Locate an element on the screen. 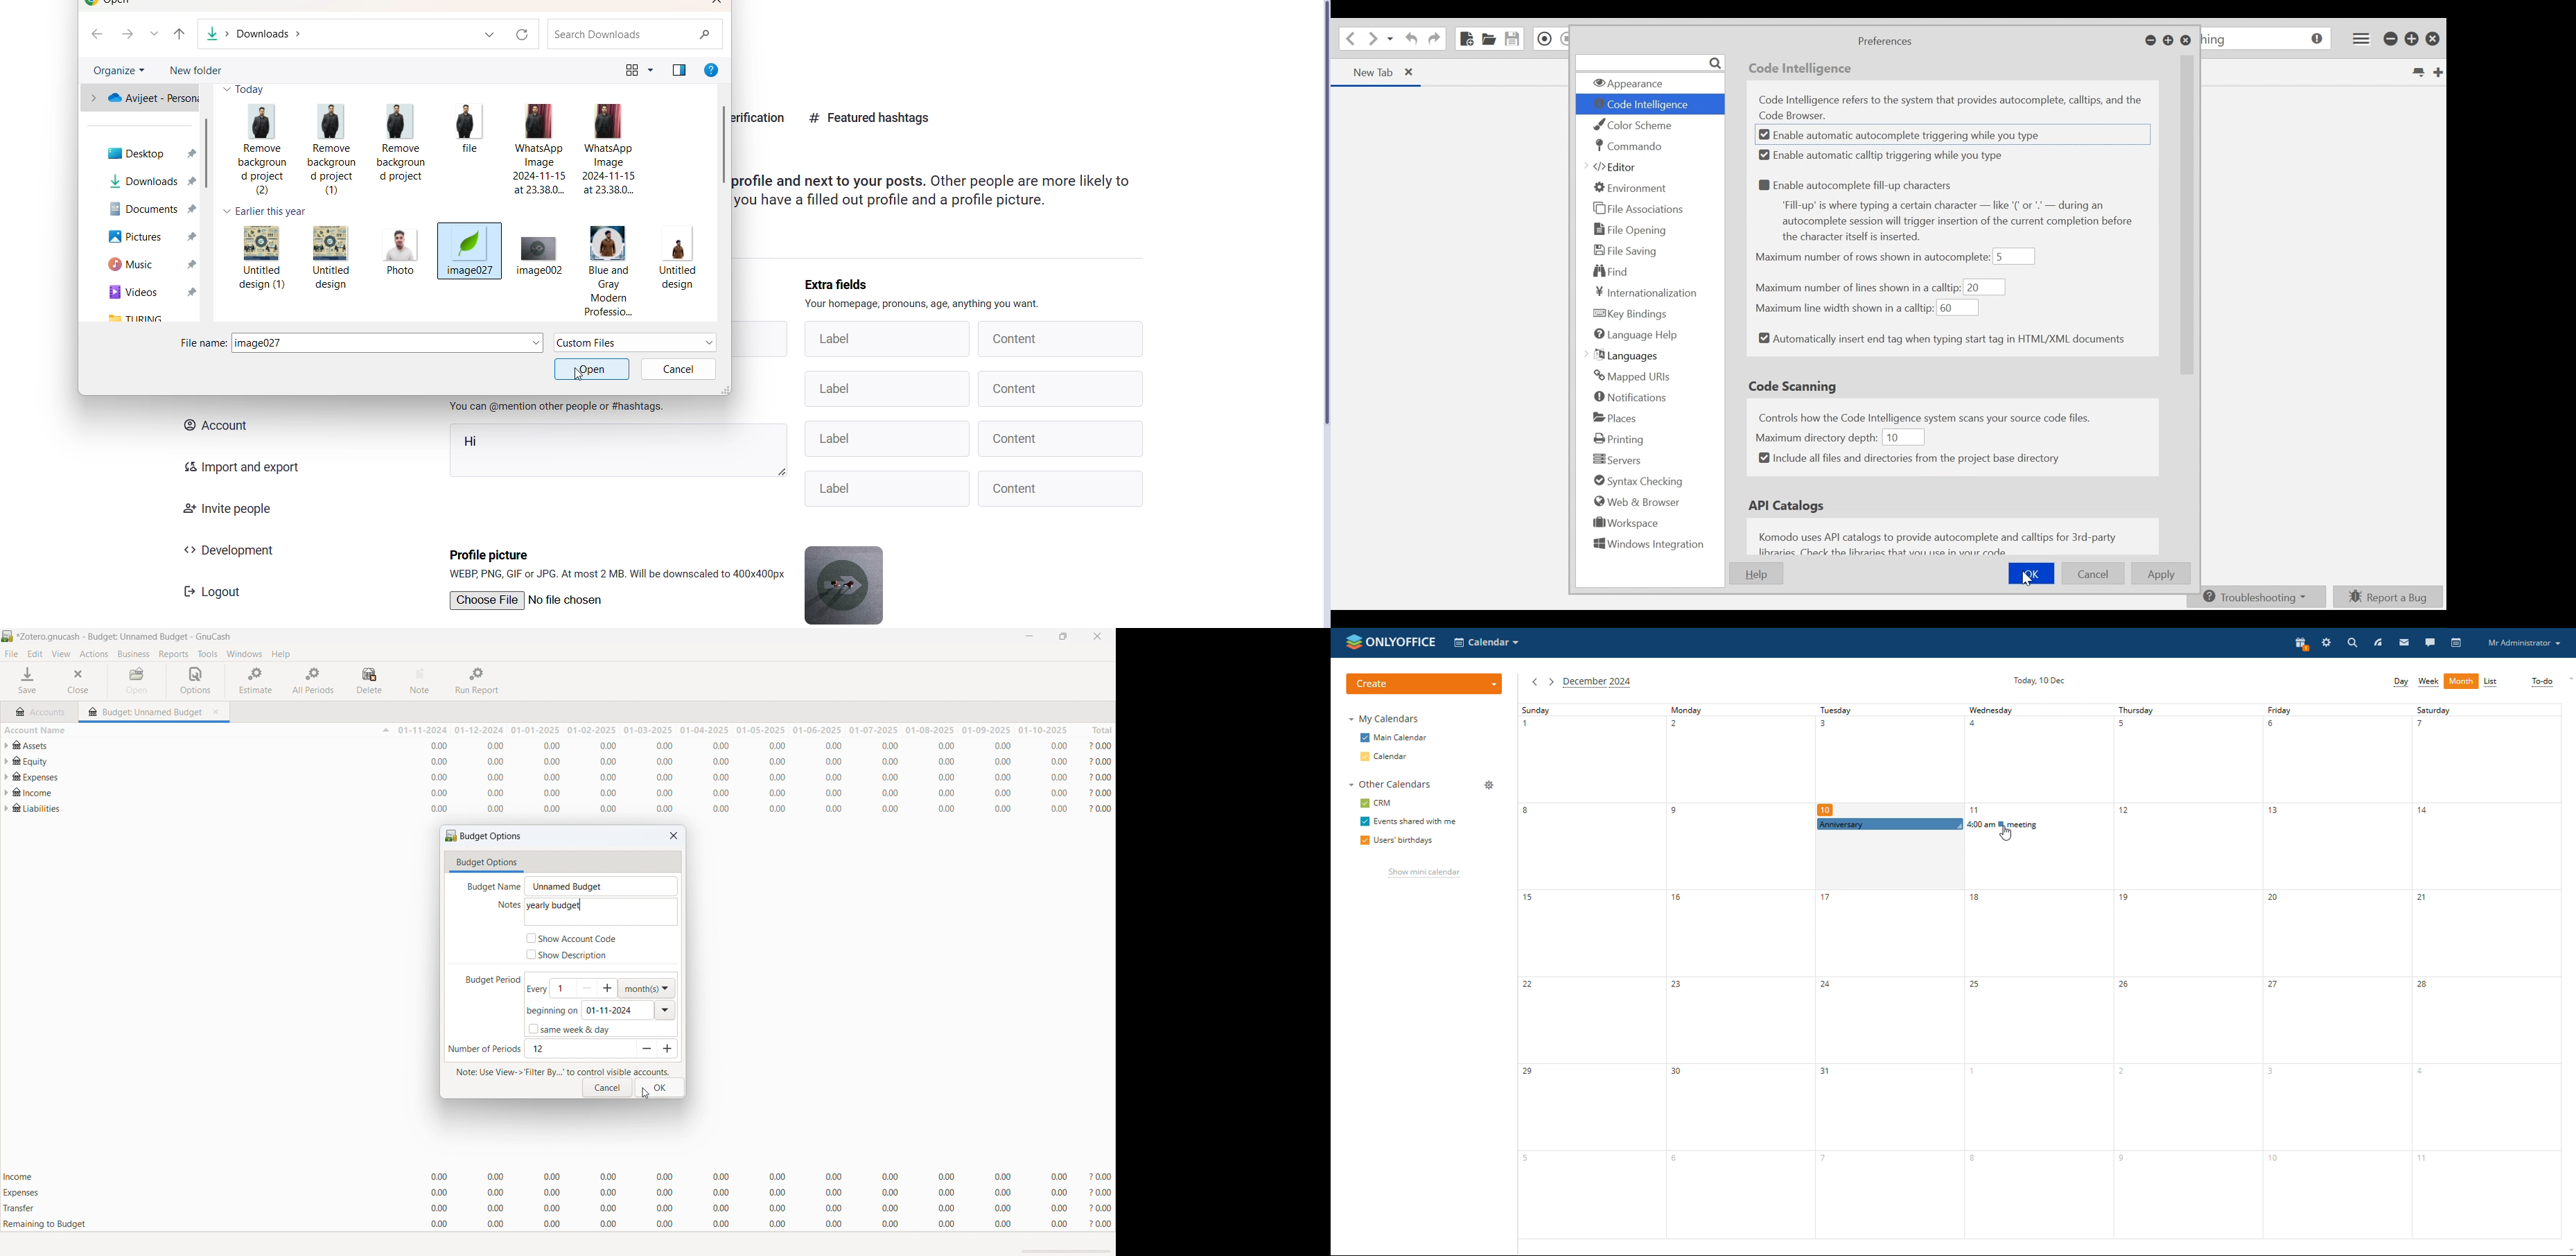  close is located at coordinates (1097, 636).